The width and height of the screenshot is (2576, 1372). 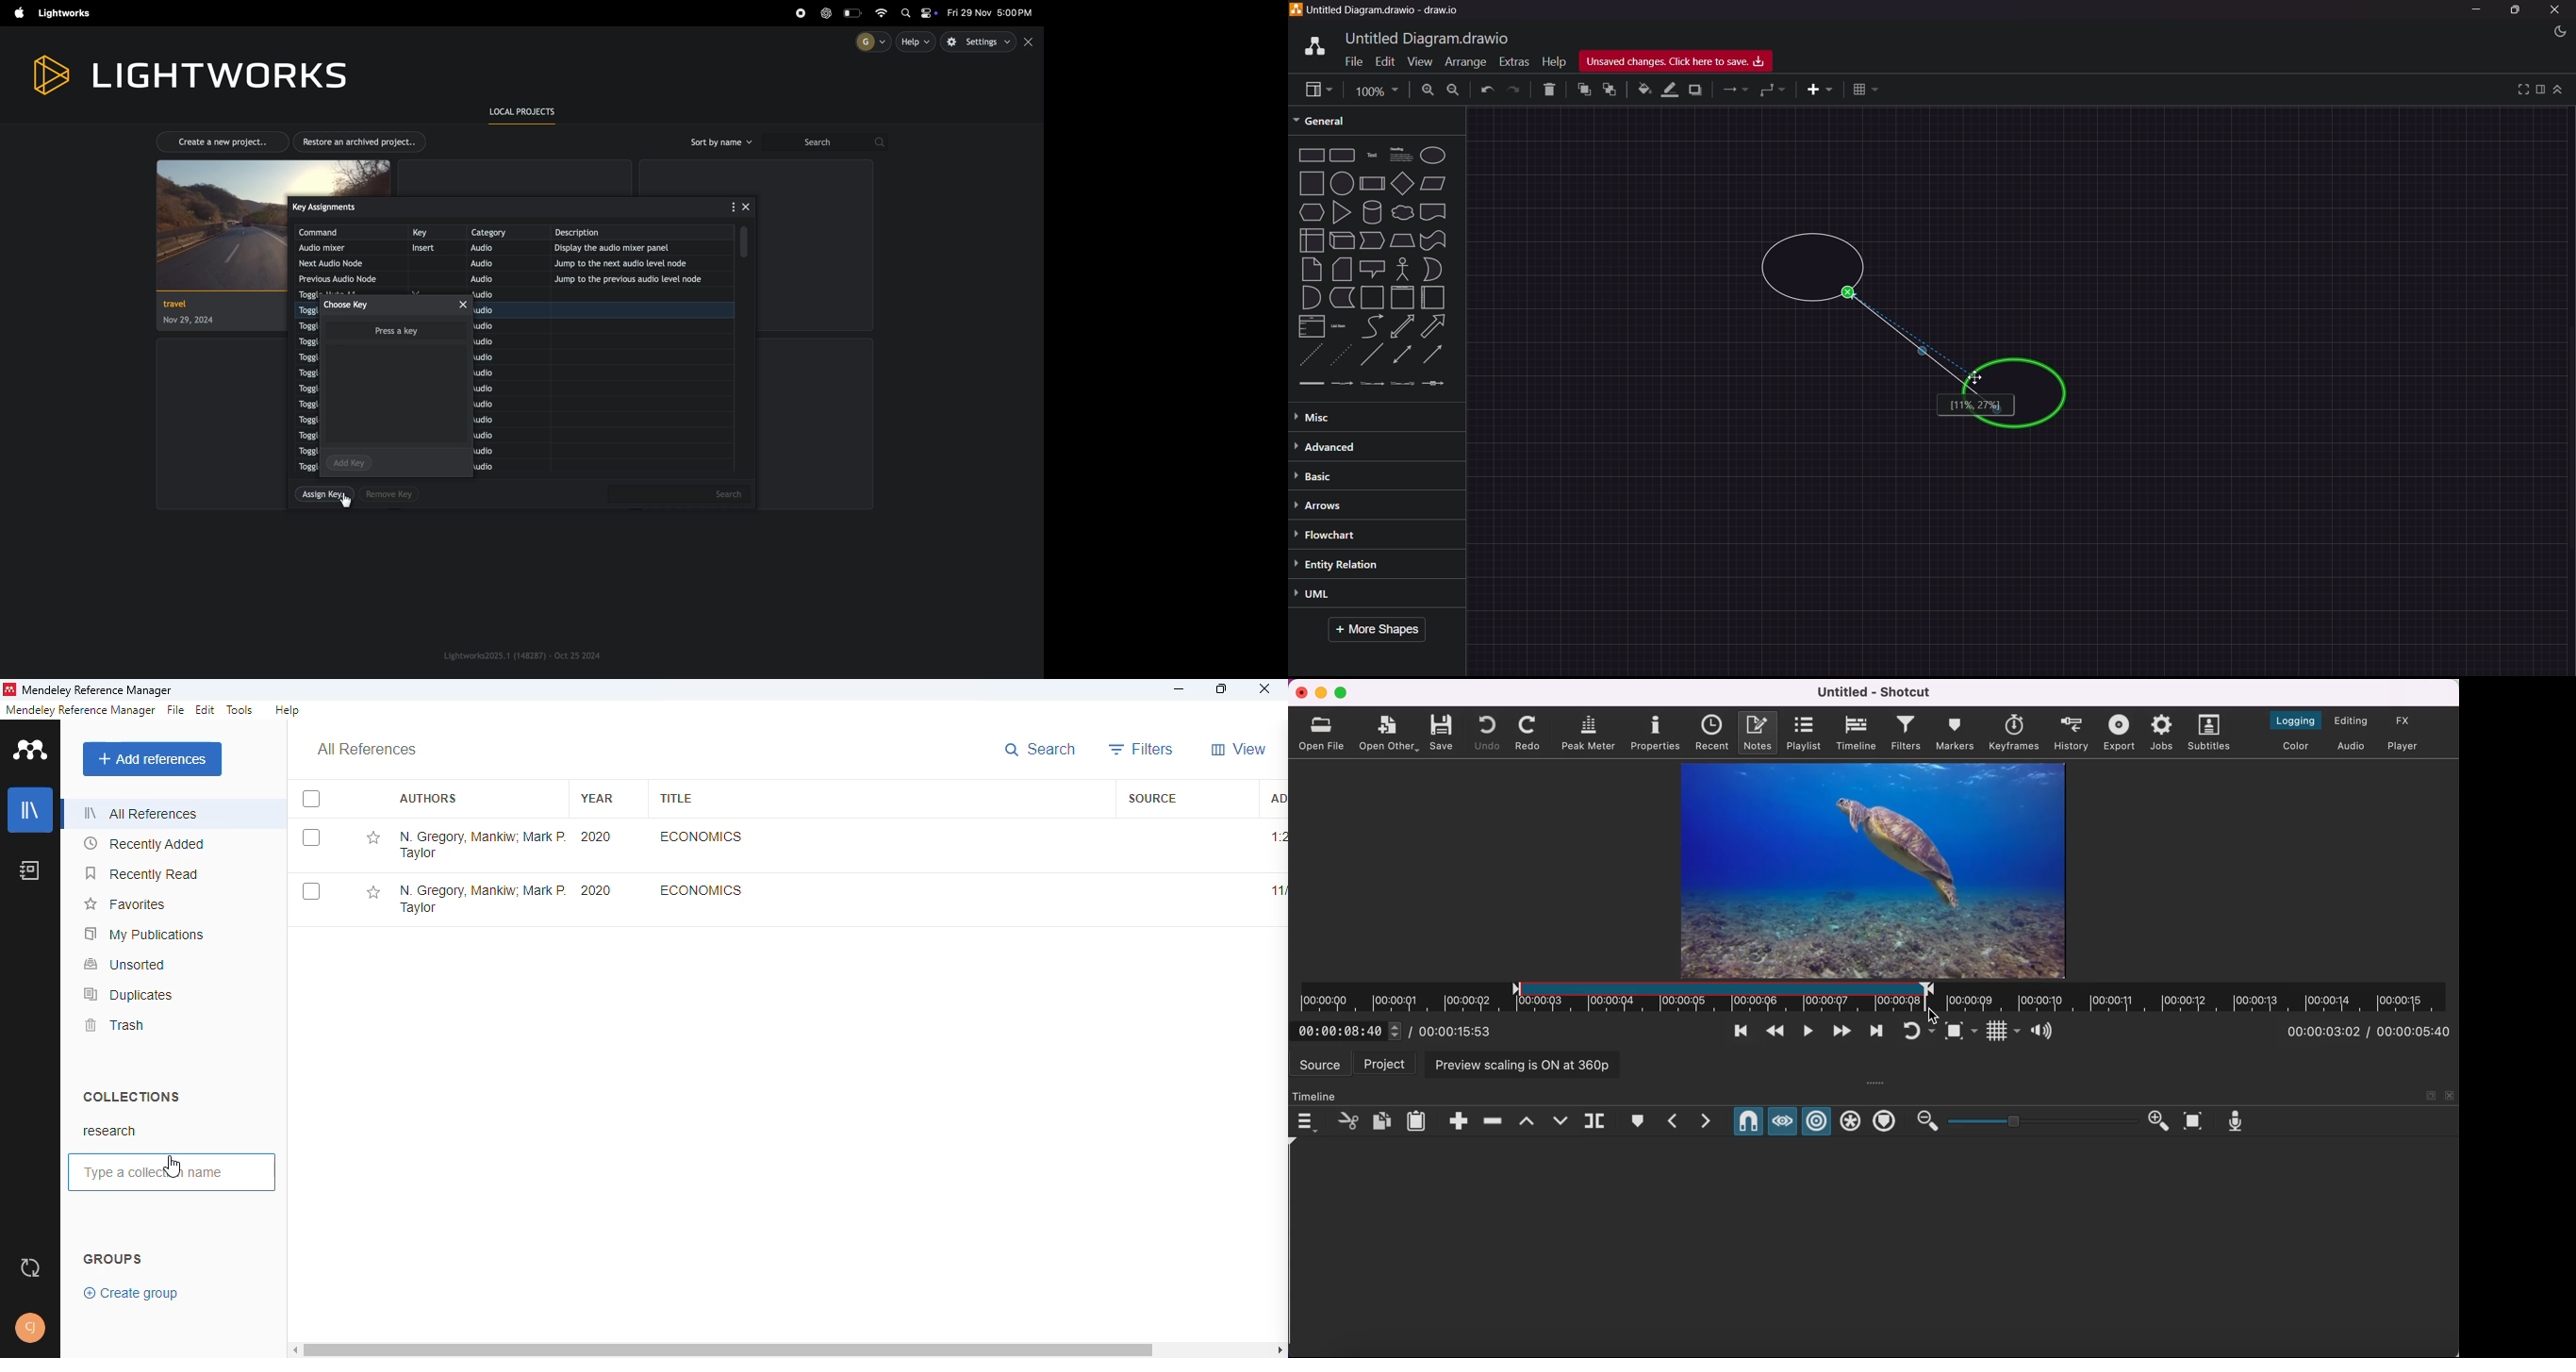 I want to click on export, so click(x=2118, y=733).